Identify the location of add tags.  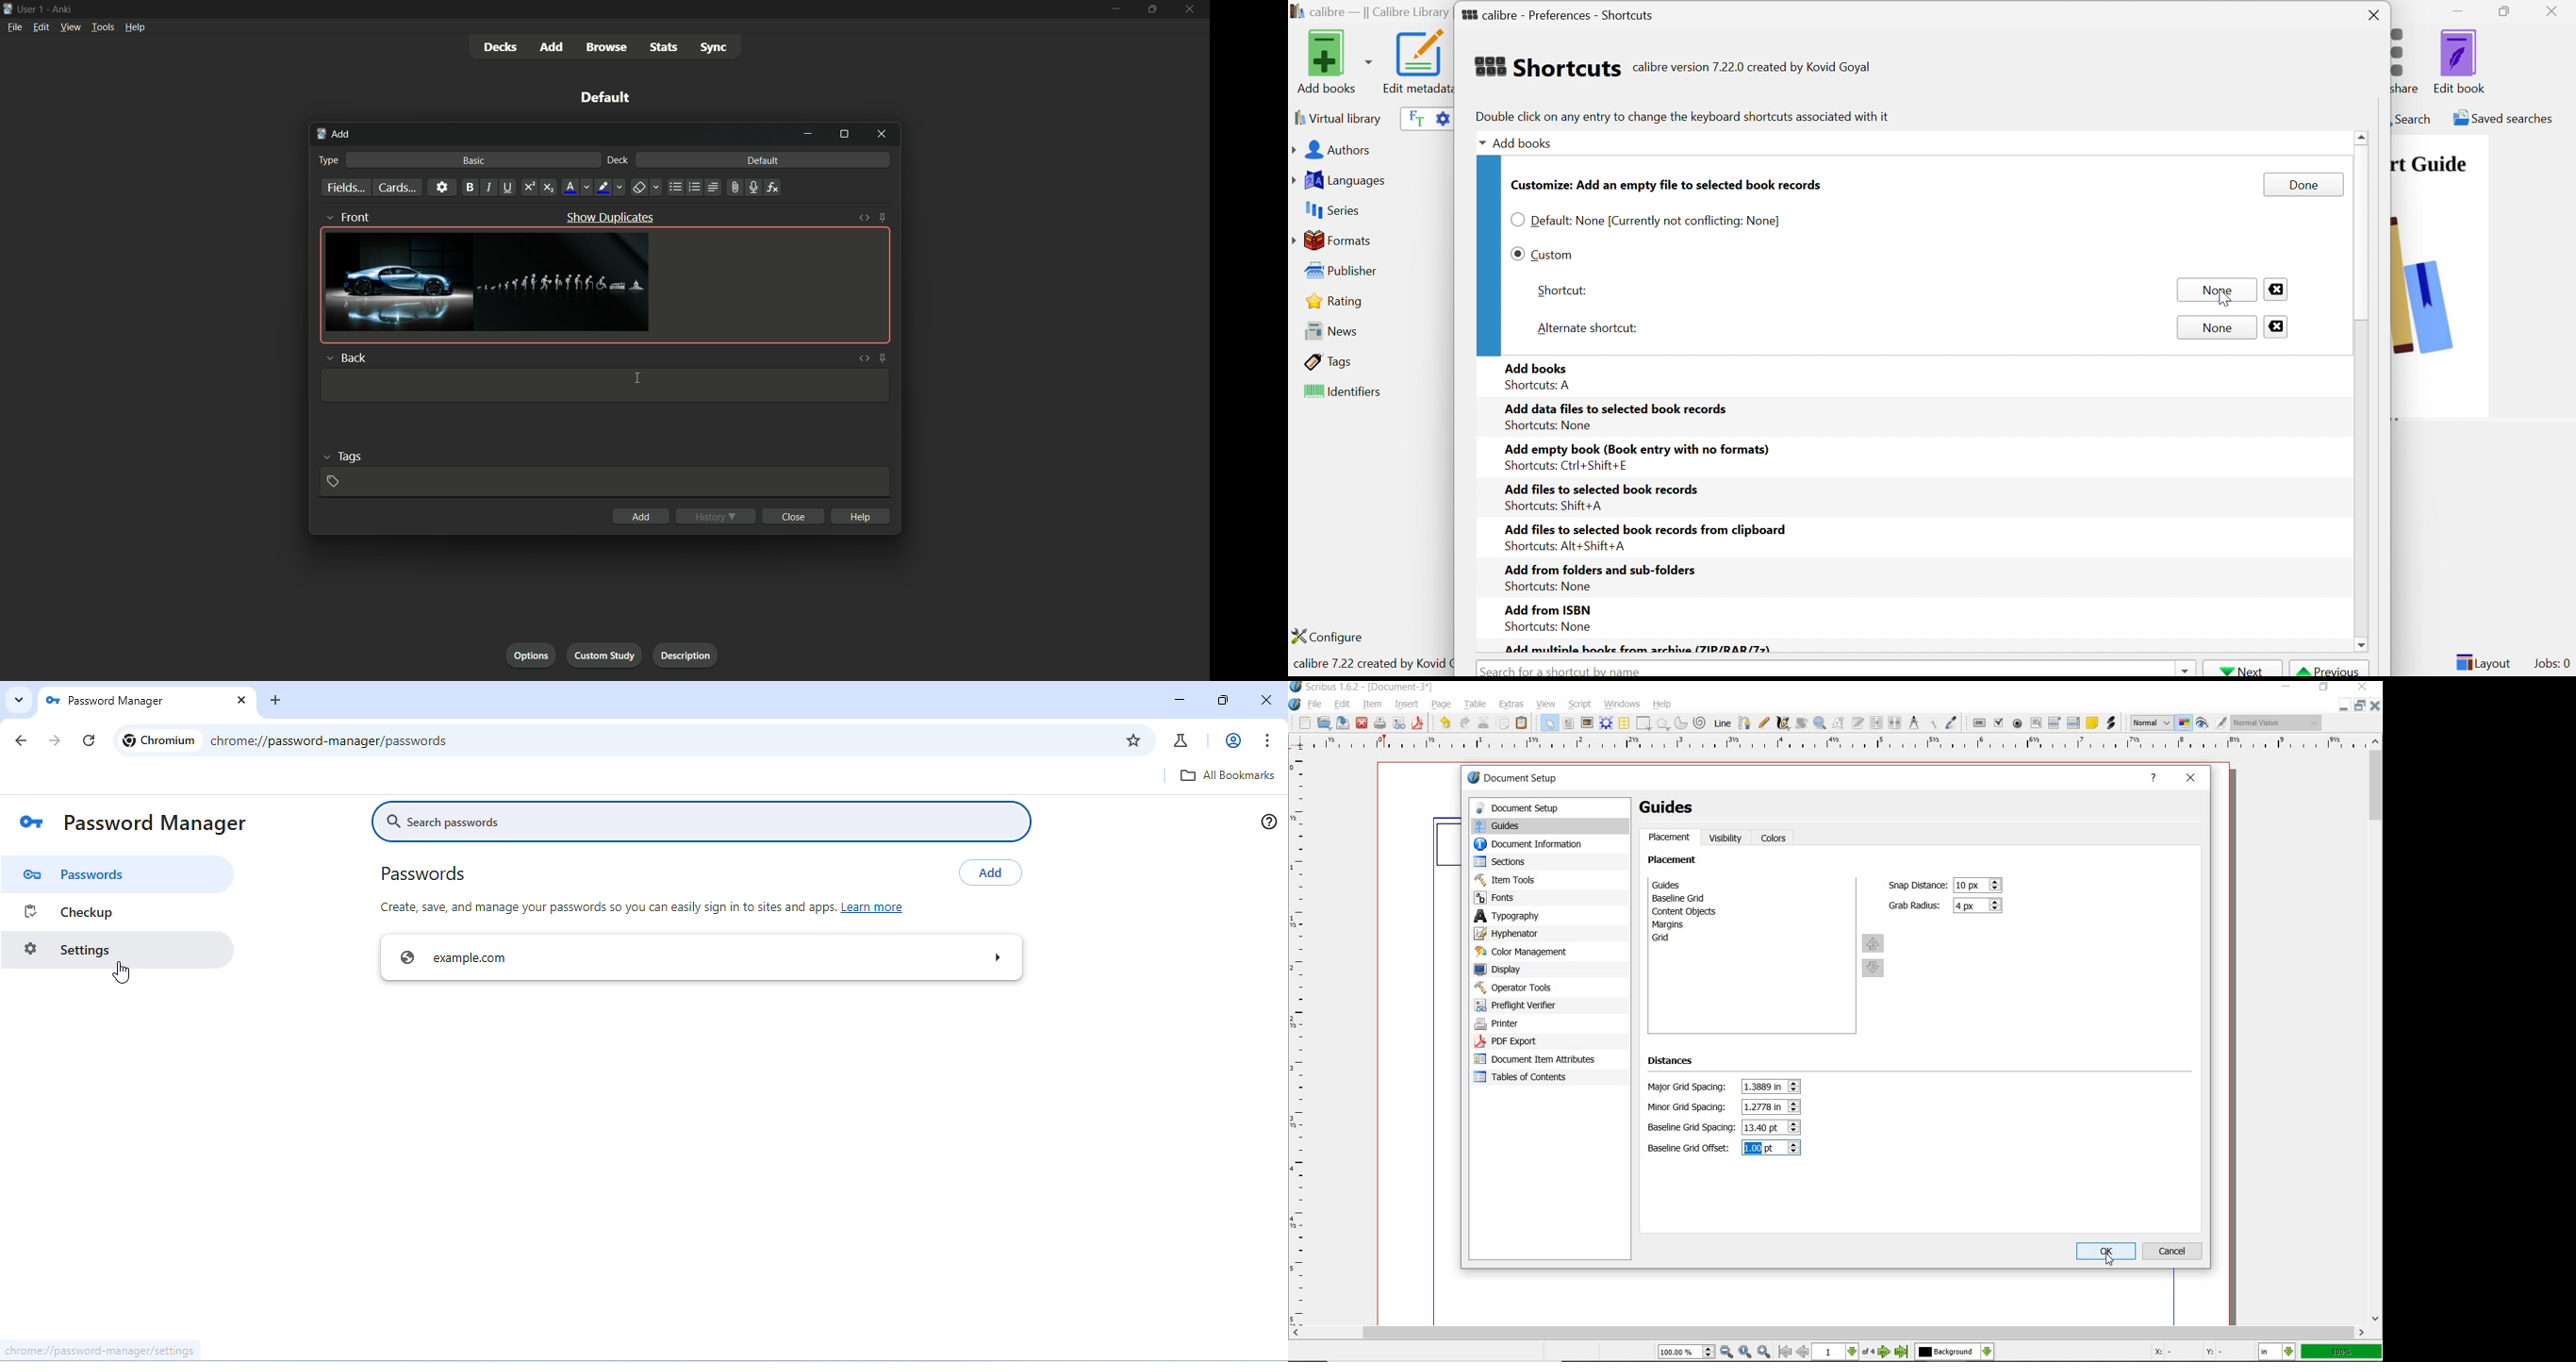
(335, 482).